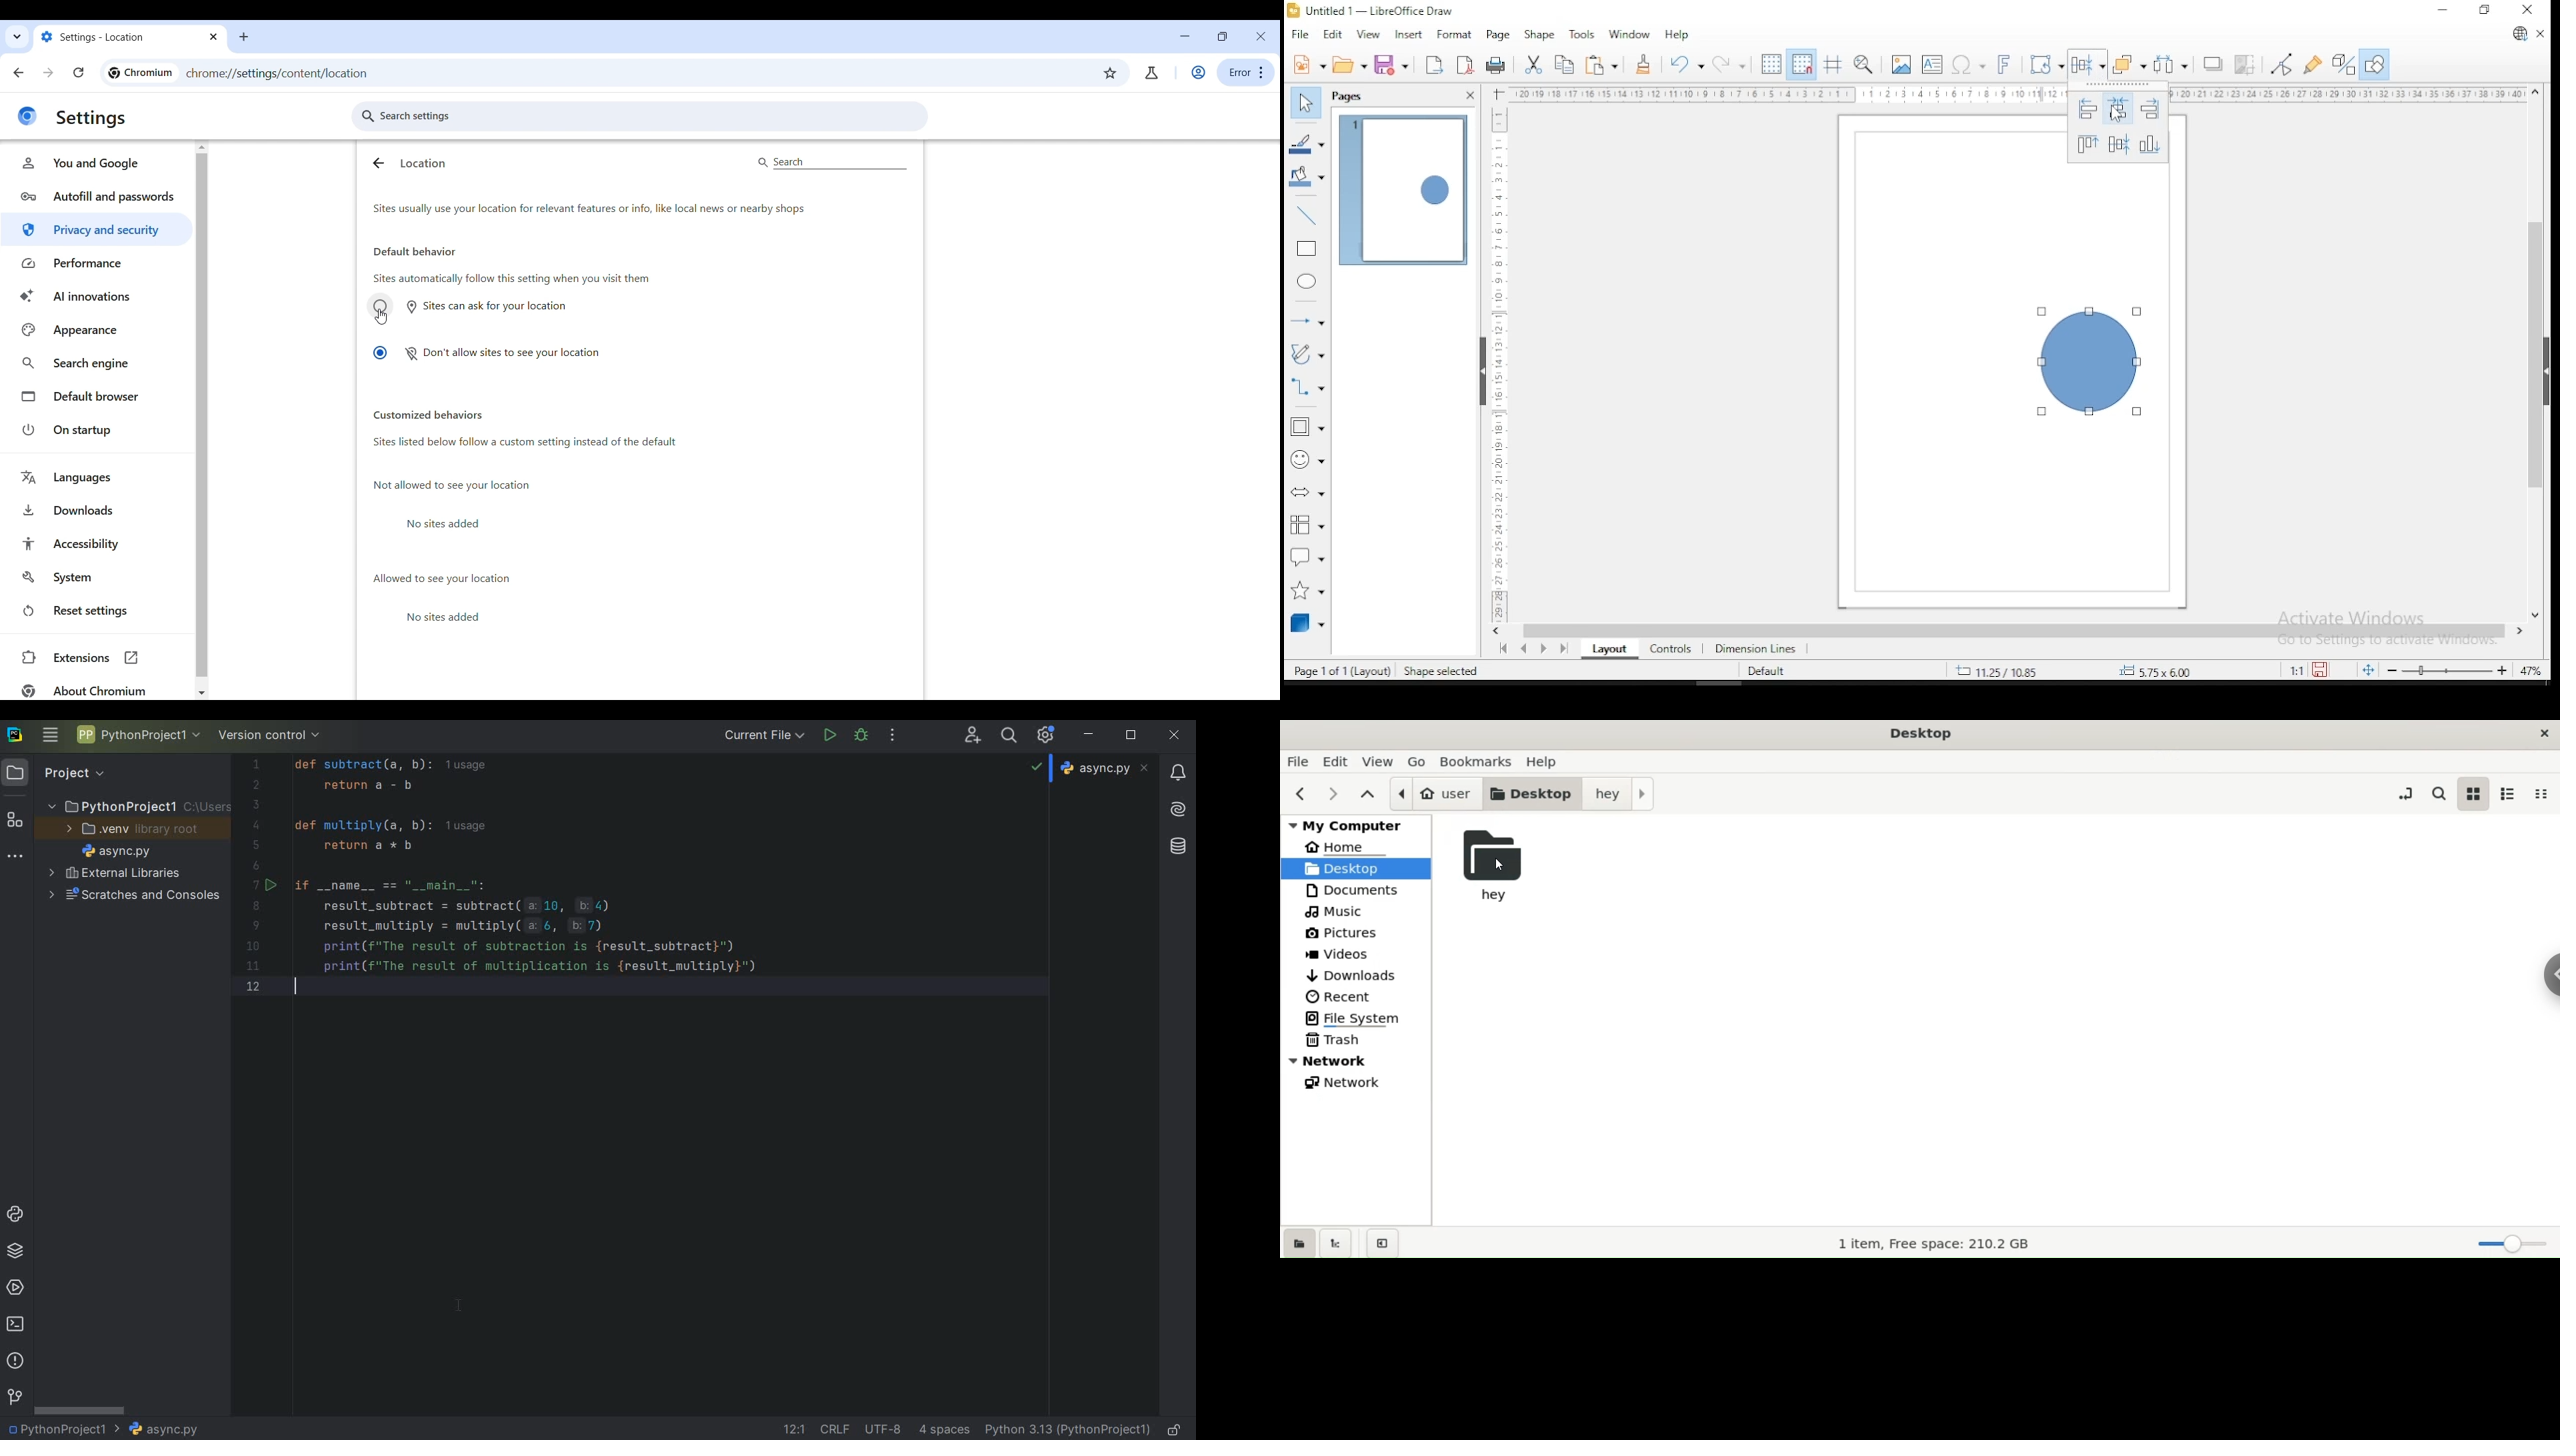  What do you see at coordinates (2092, 364) in the screenshot?
I see `shape` at bounding box center [2092, 364].